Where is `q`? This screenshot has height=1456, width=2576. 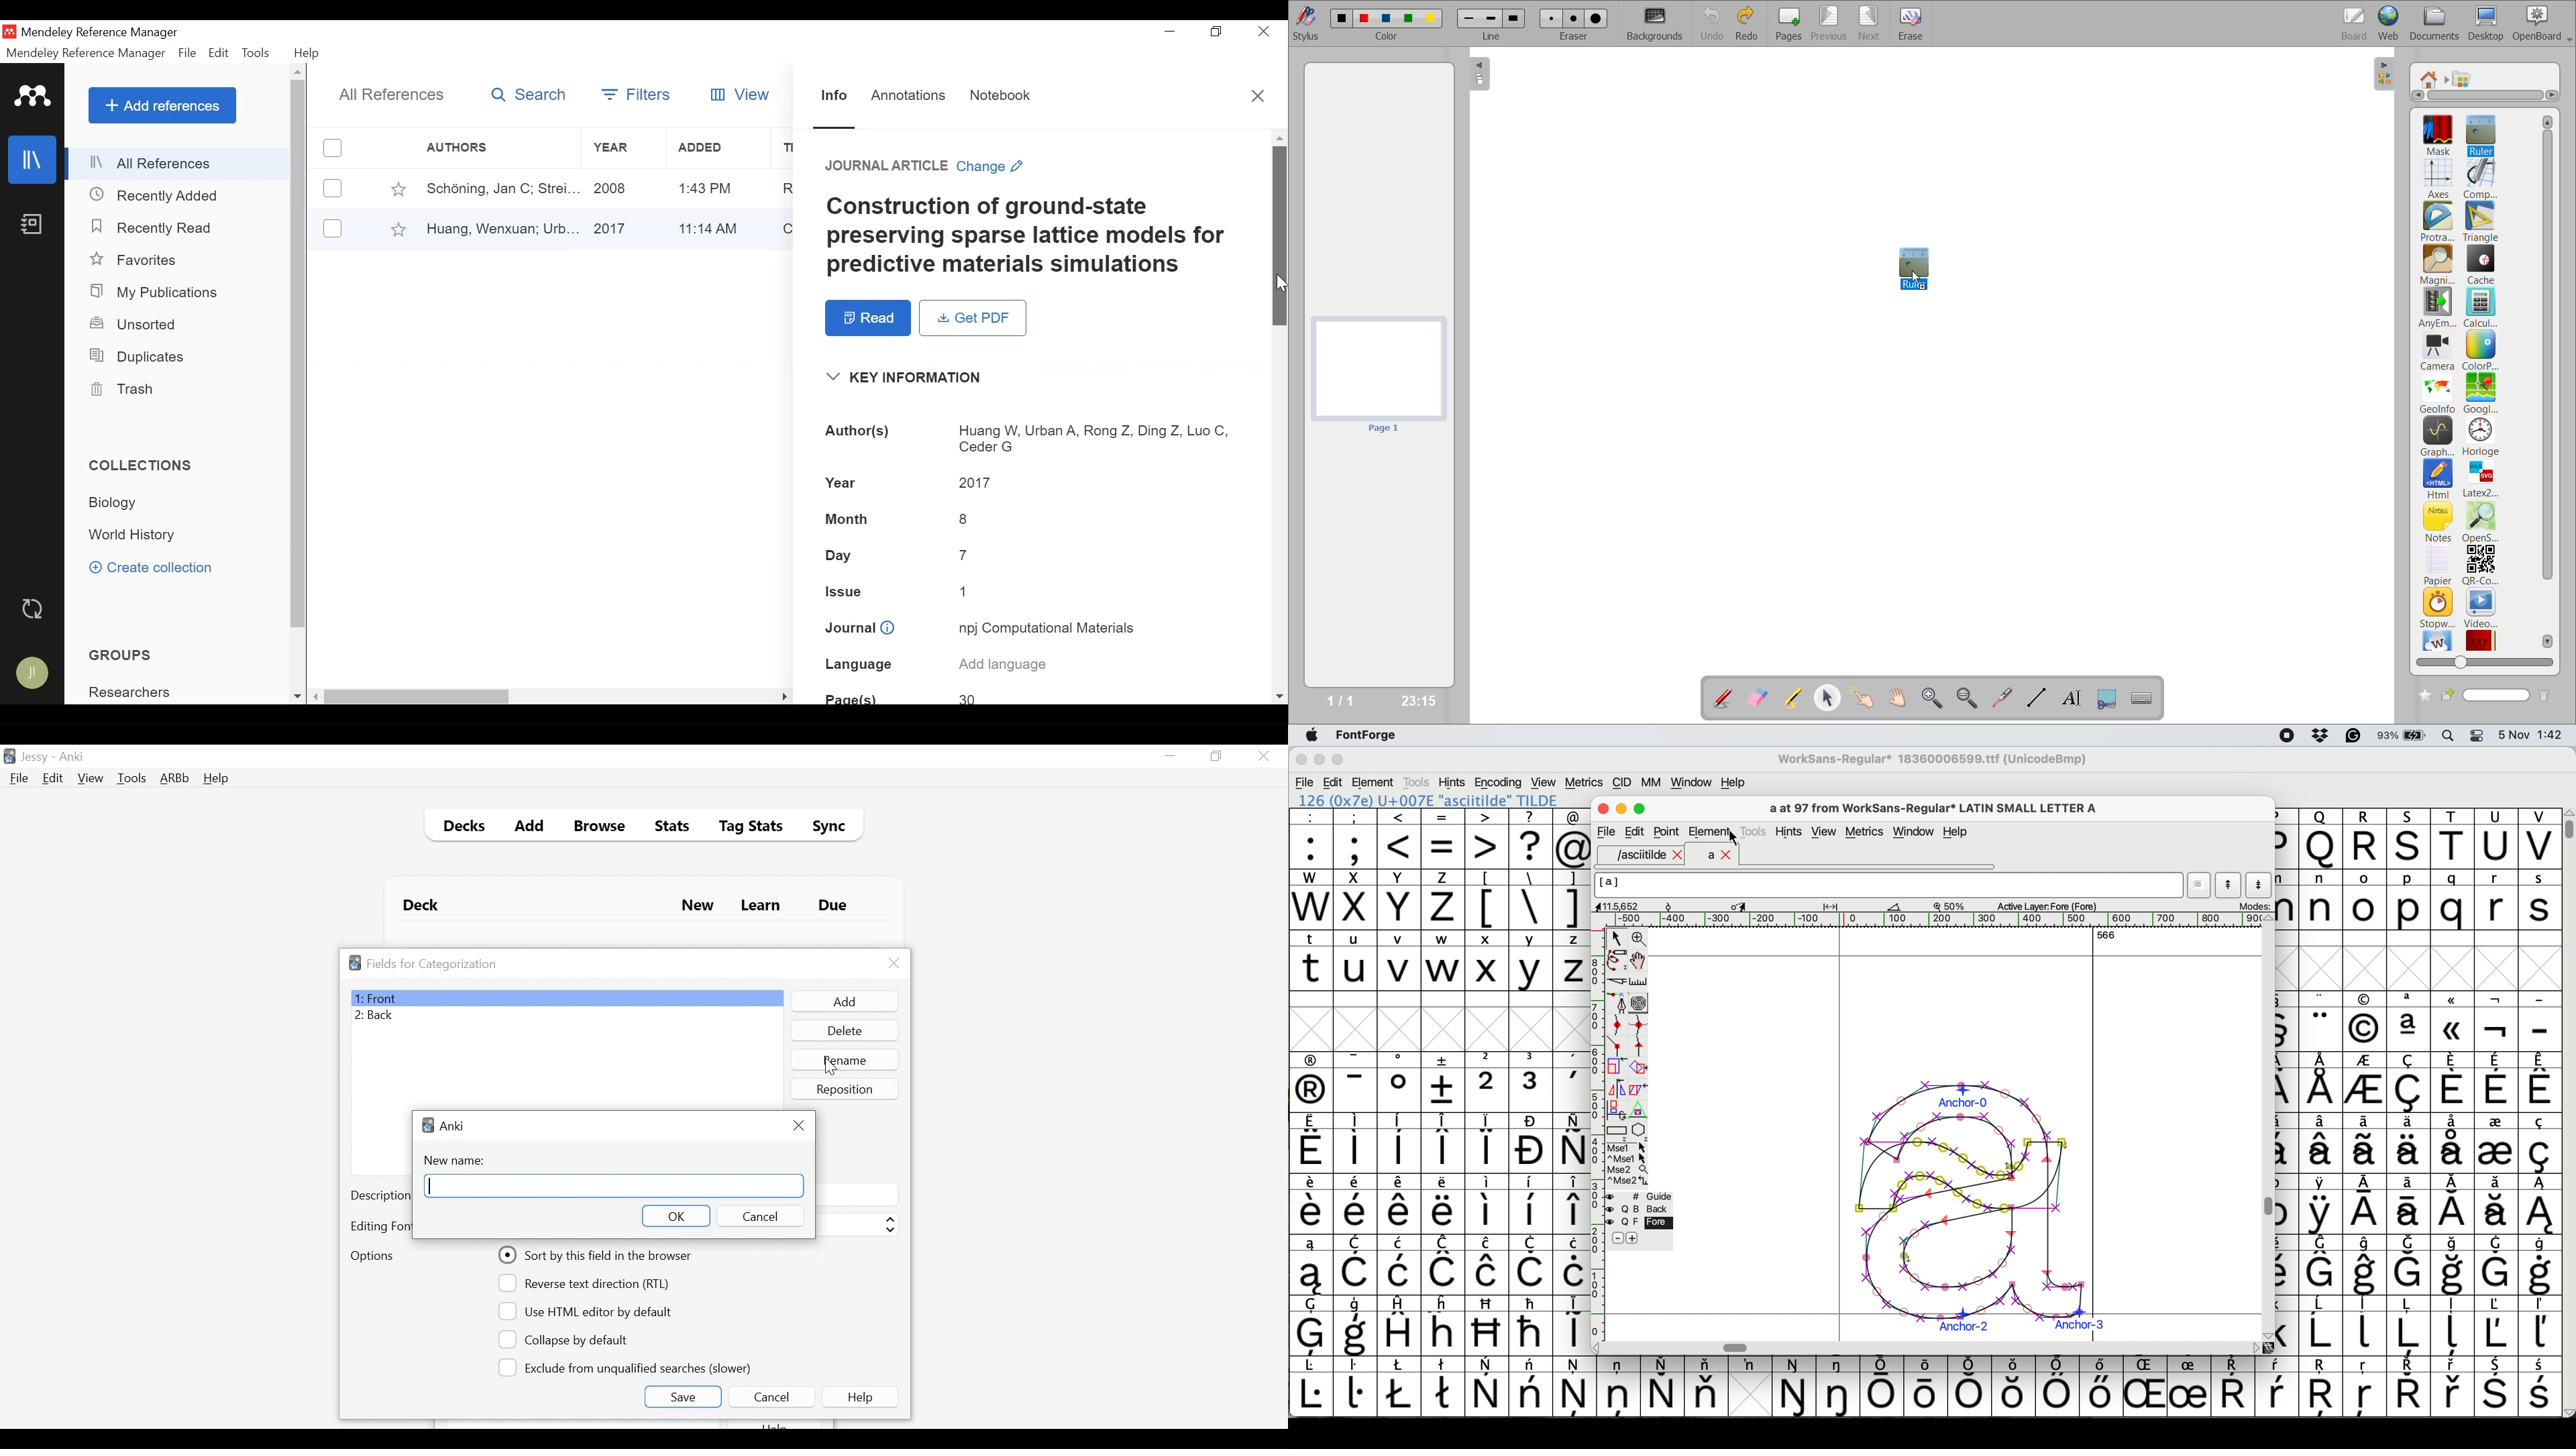
q is located at coordinates (2455, 901).